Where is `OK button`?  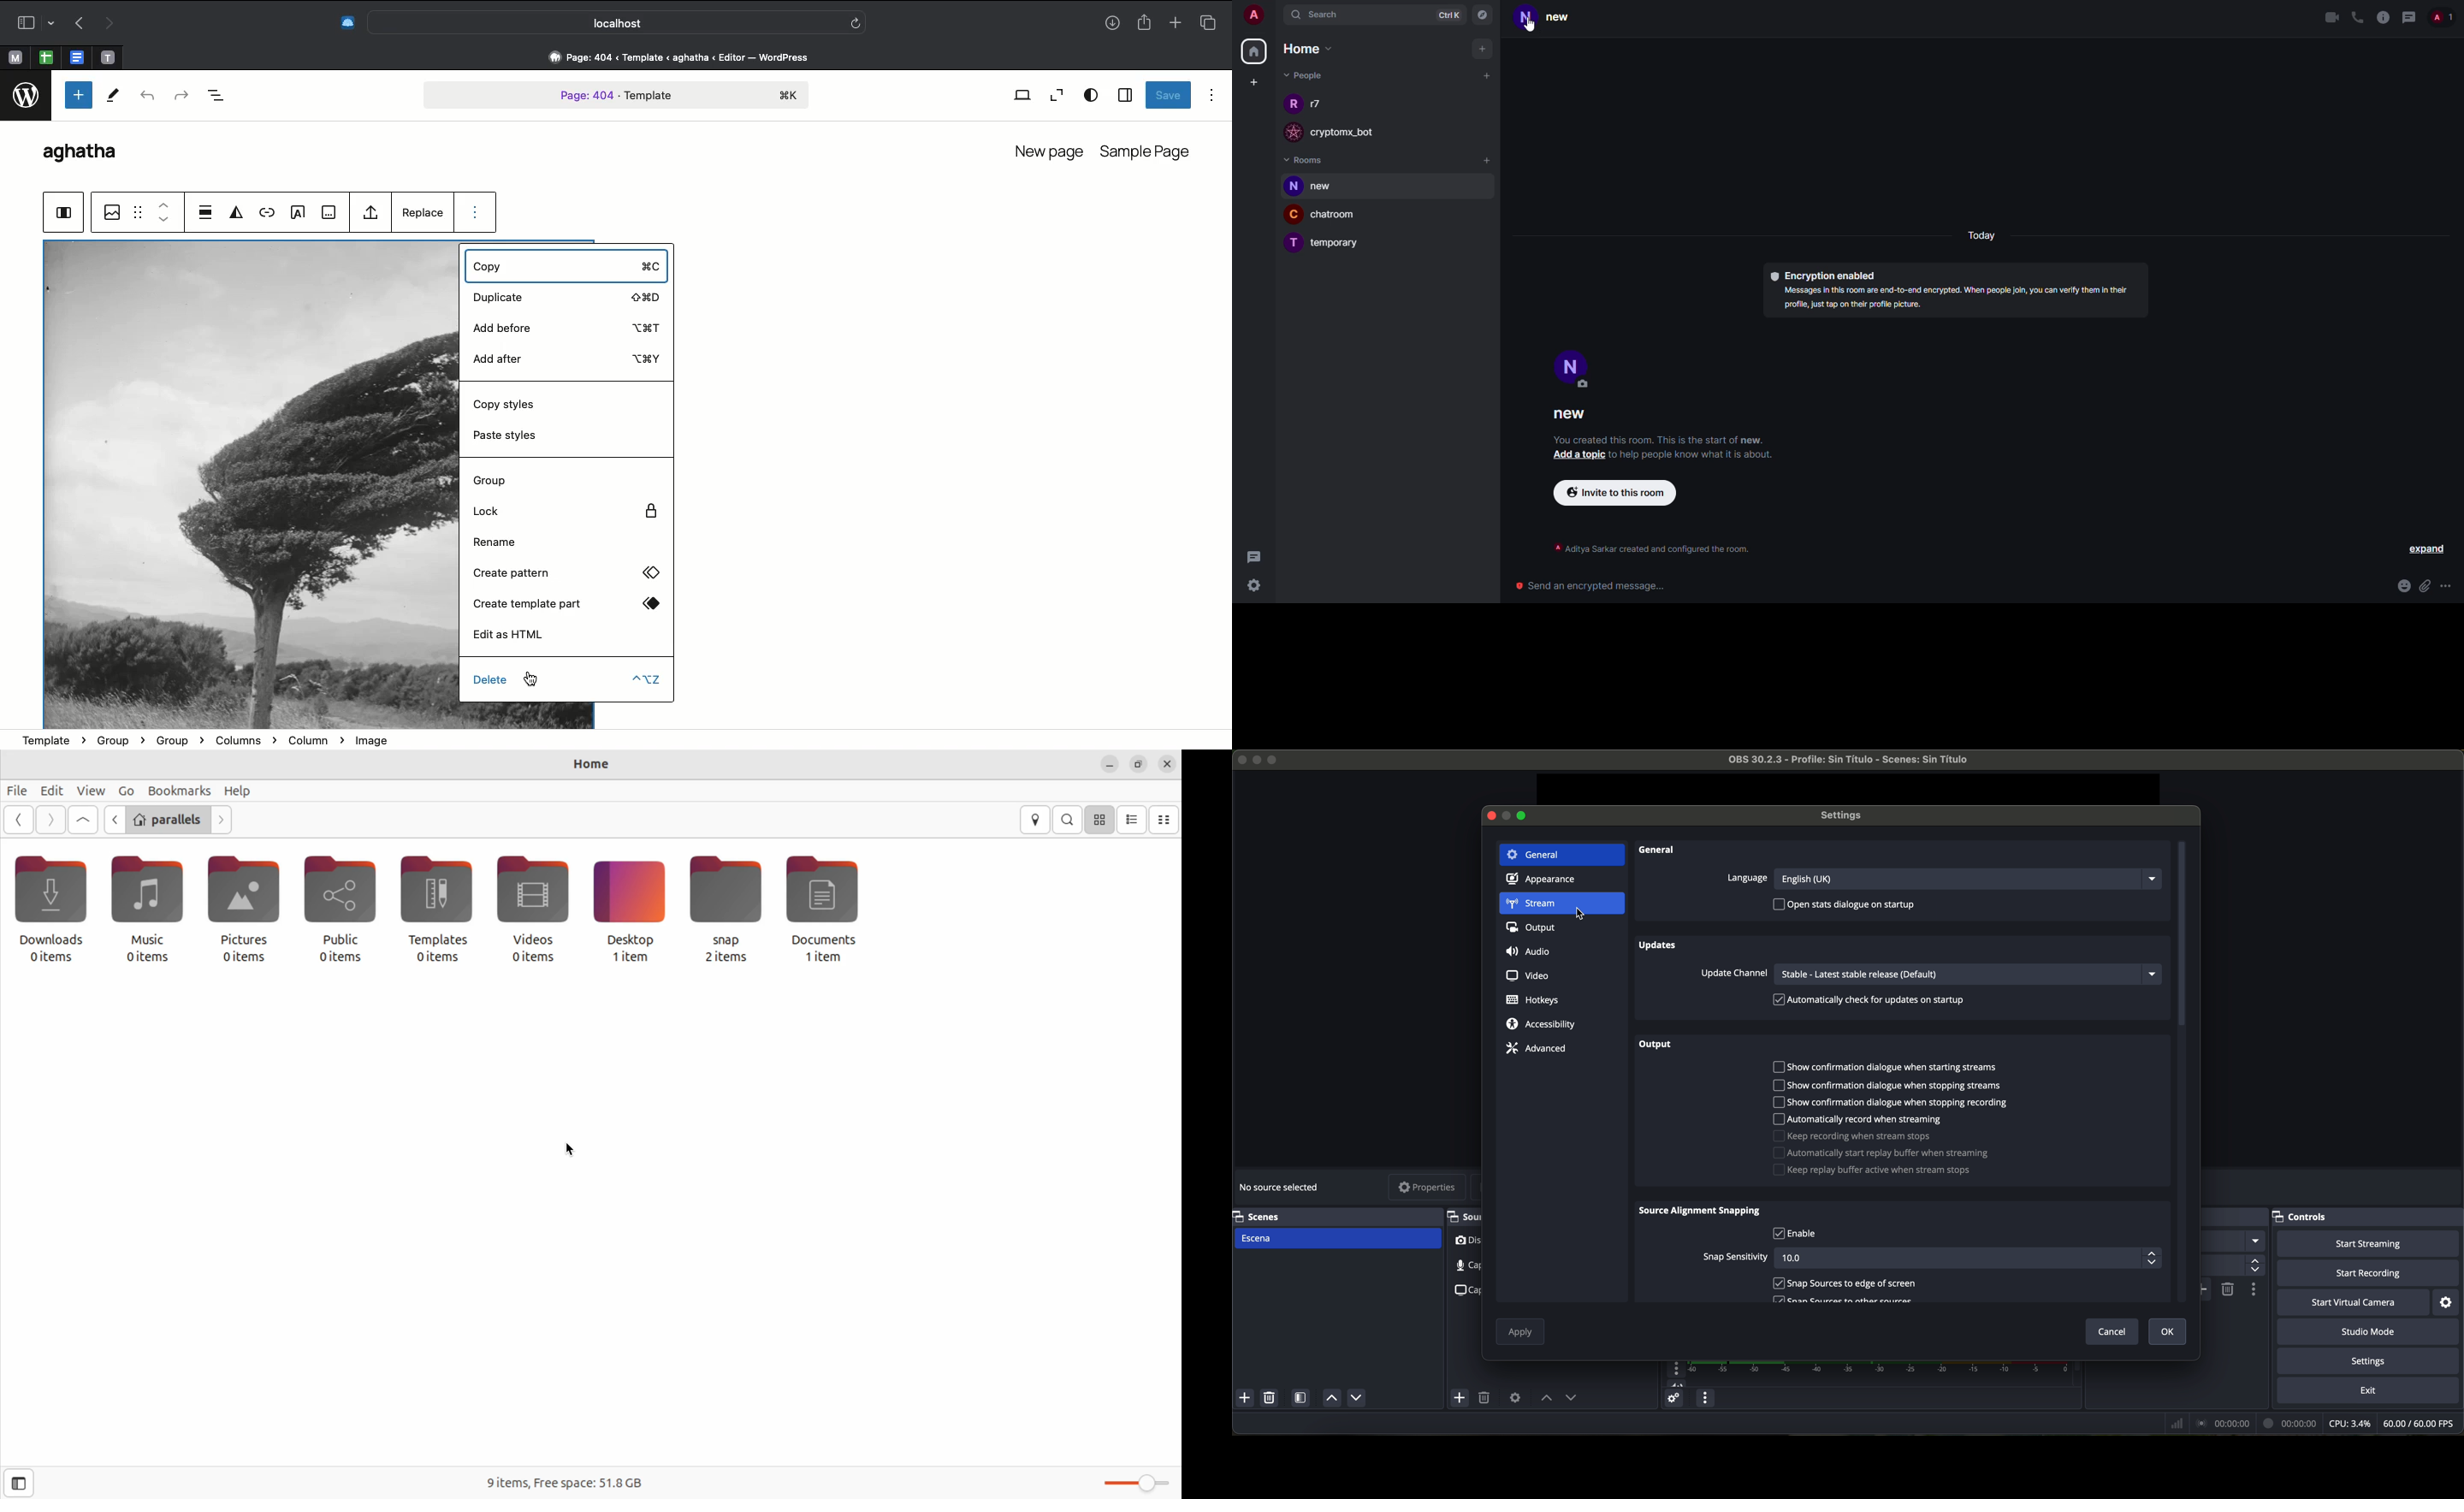
OK button is located at coordinates (2167, 1331).